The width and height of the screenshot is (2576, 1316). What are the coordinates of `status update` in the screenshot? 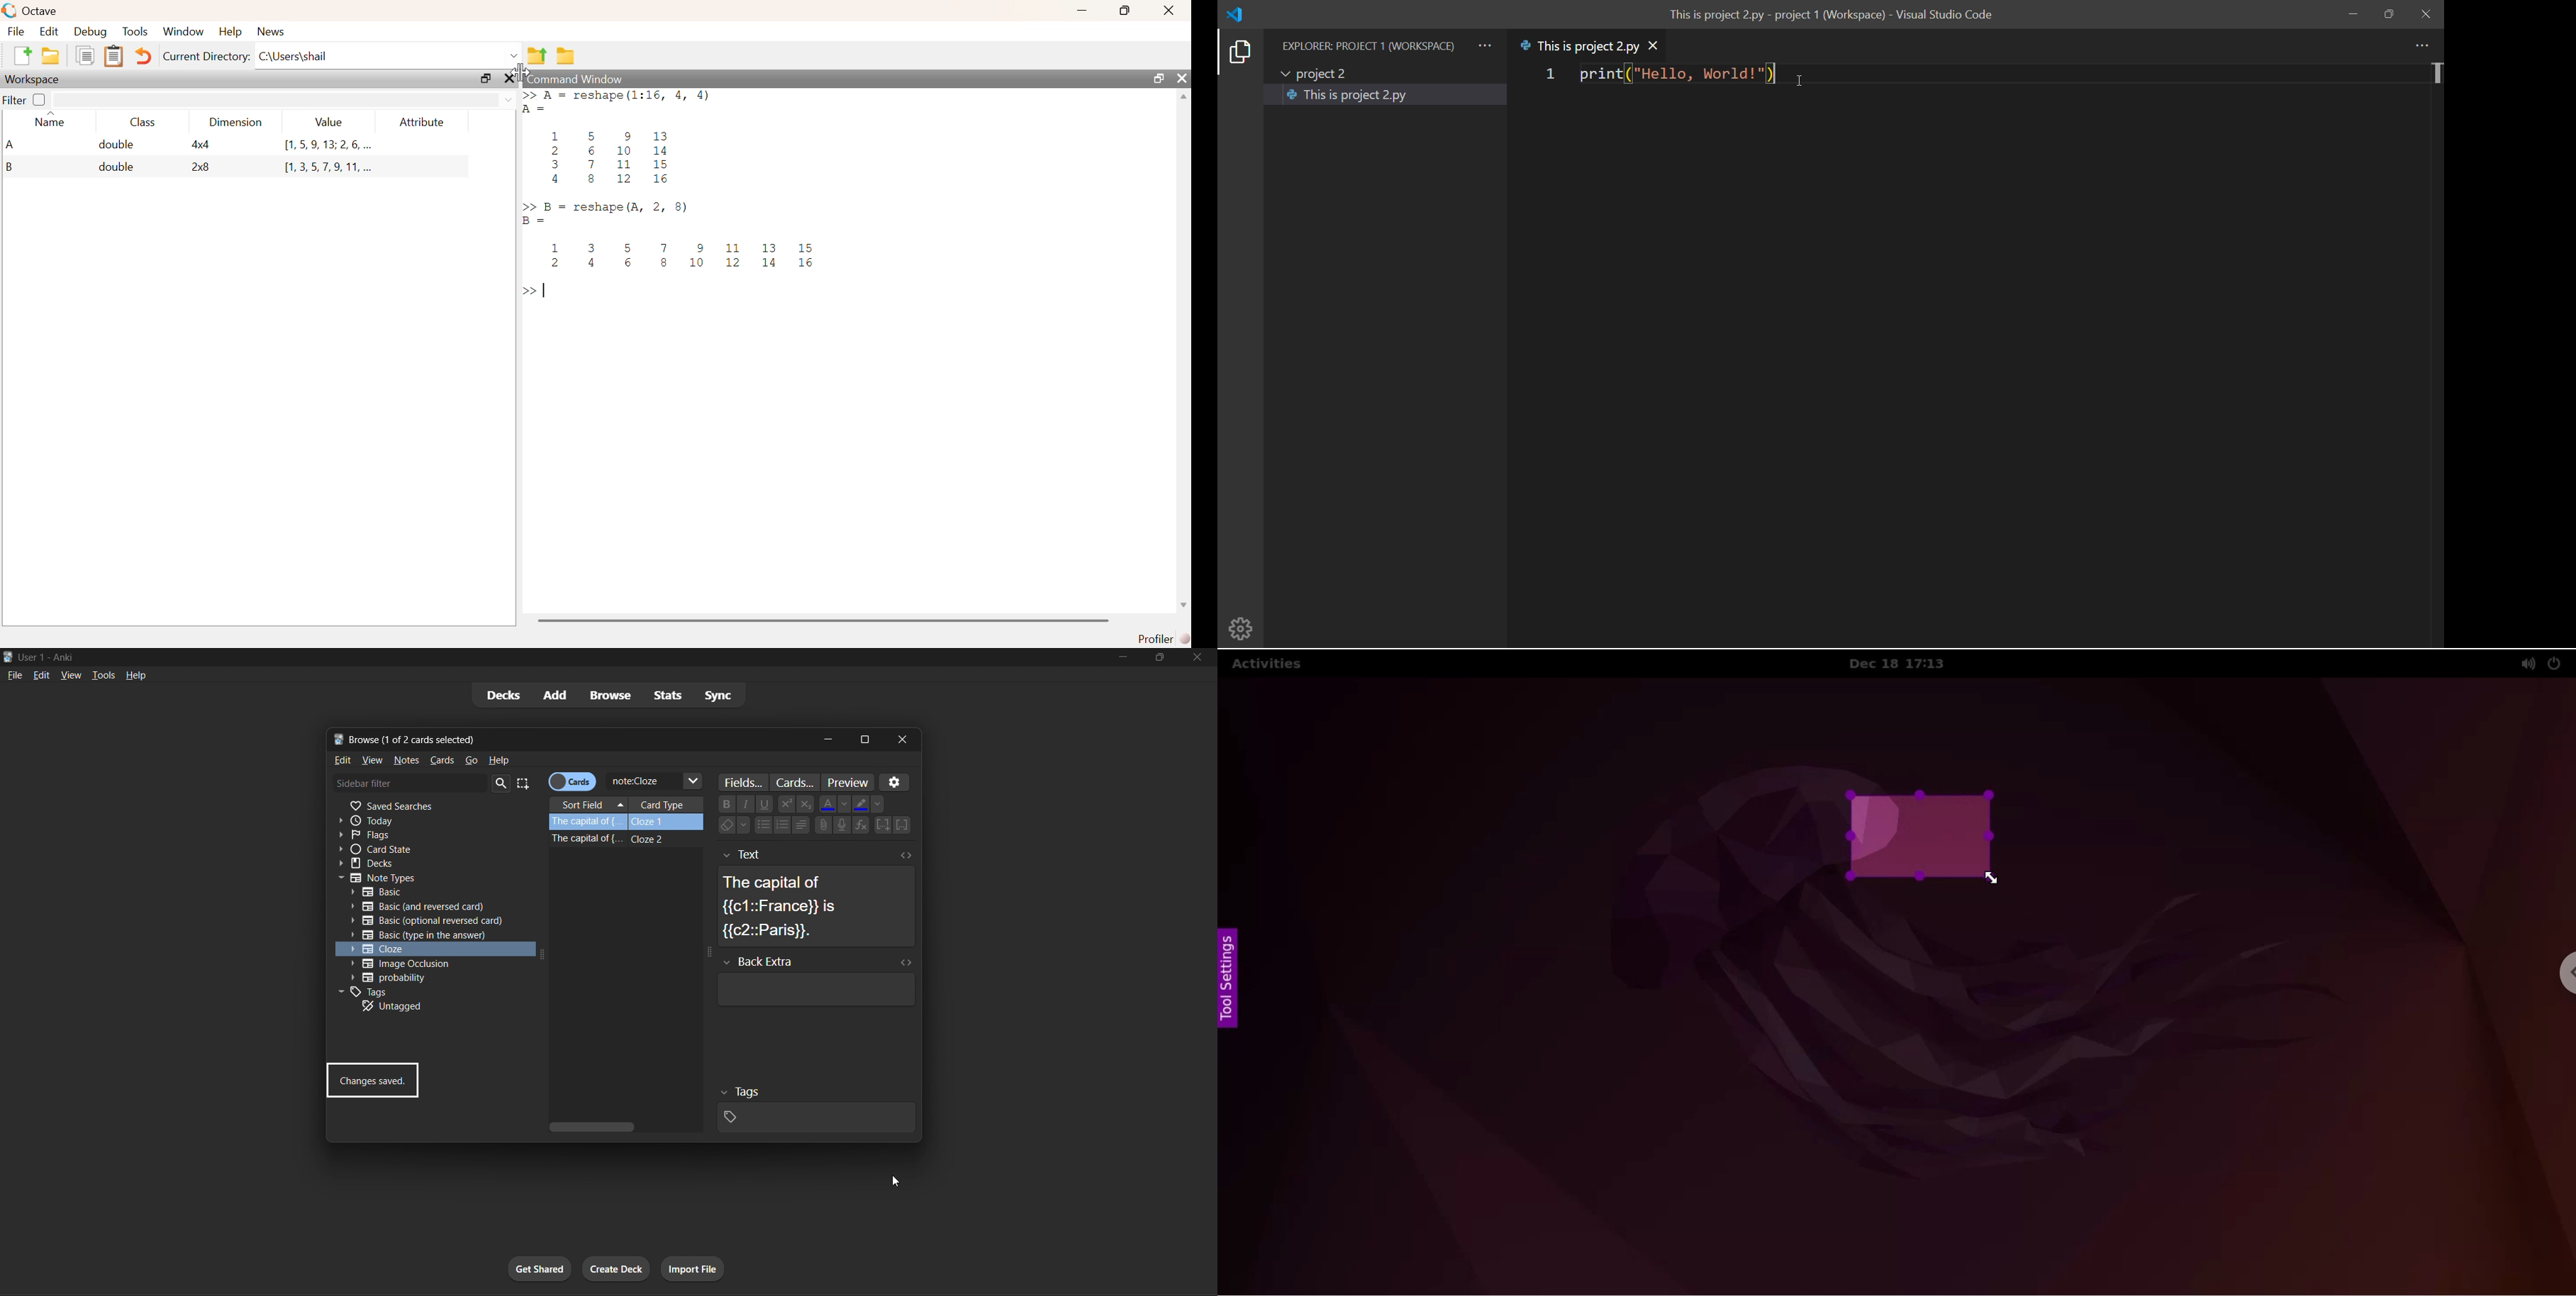 It's located at (373, 1081).